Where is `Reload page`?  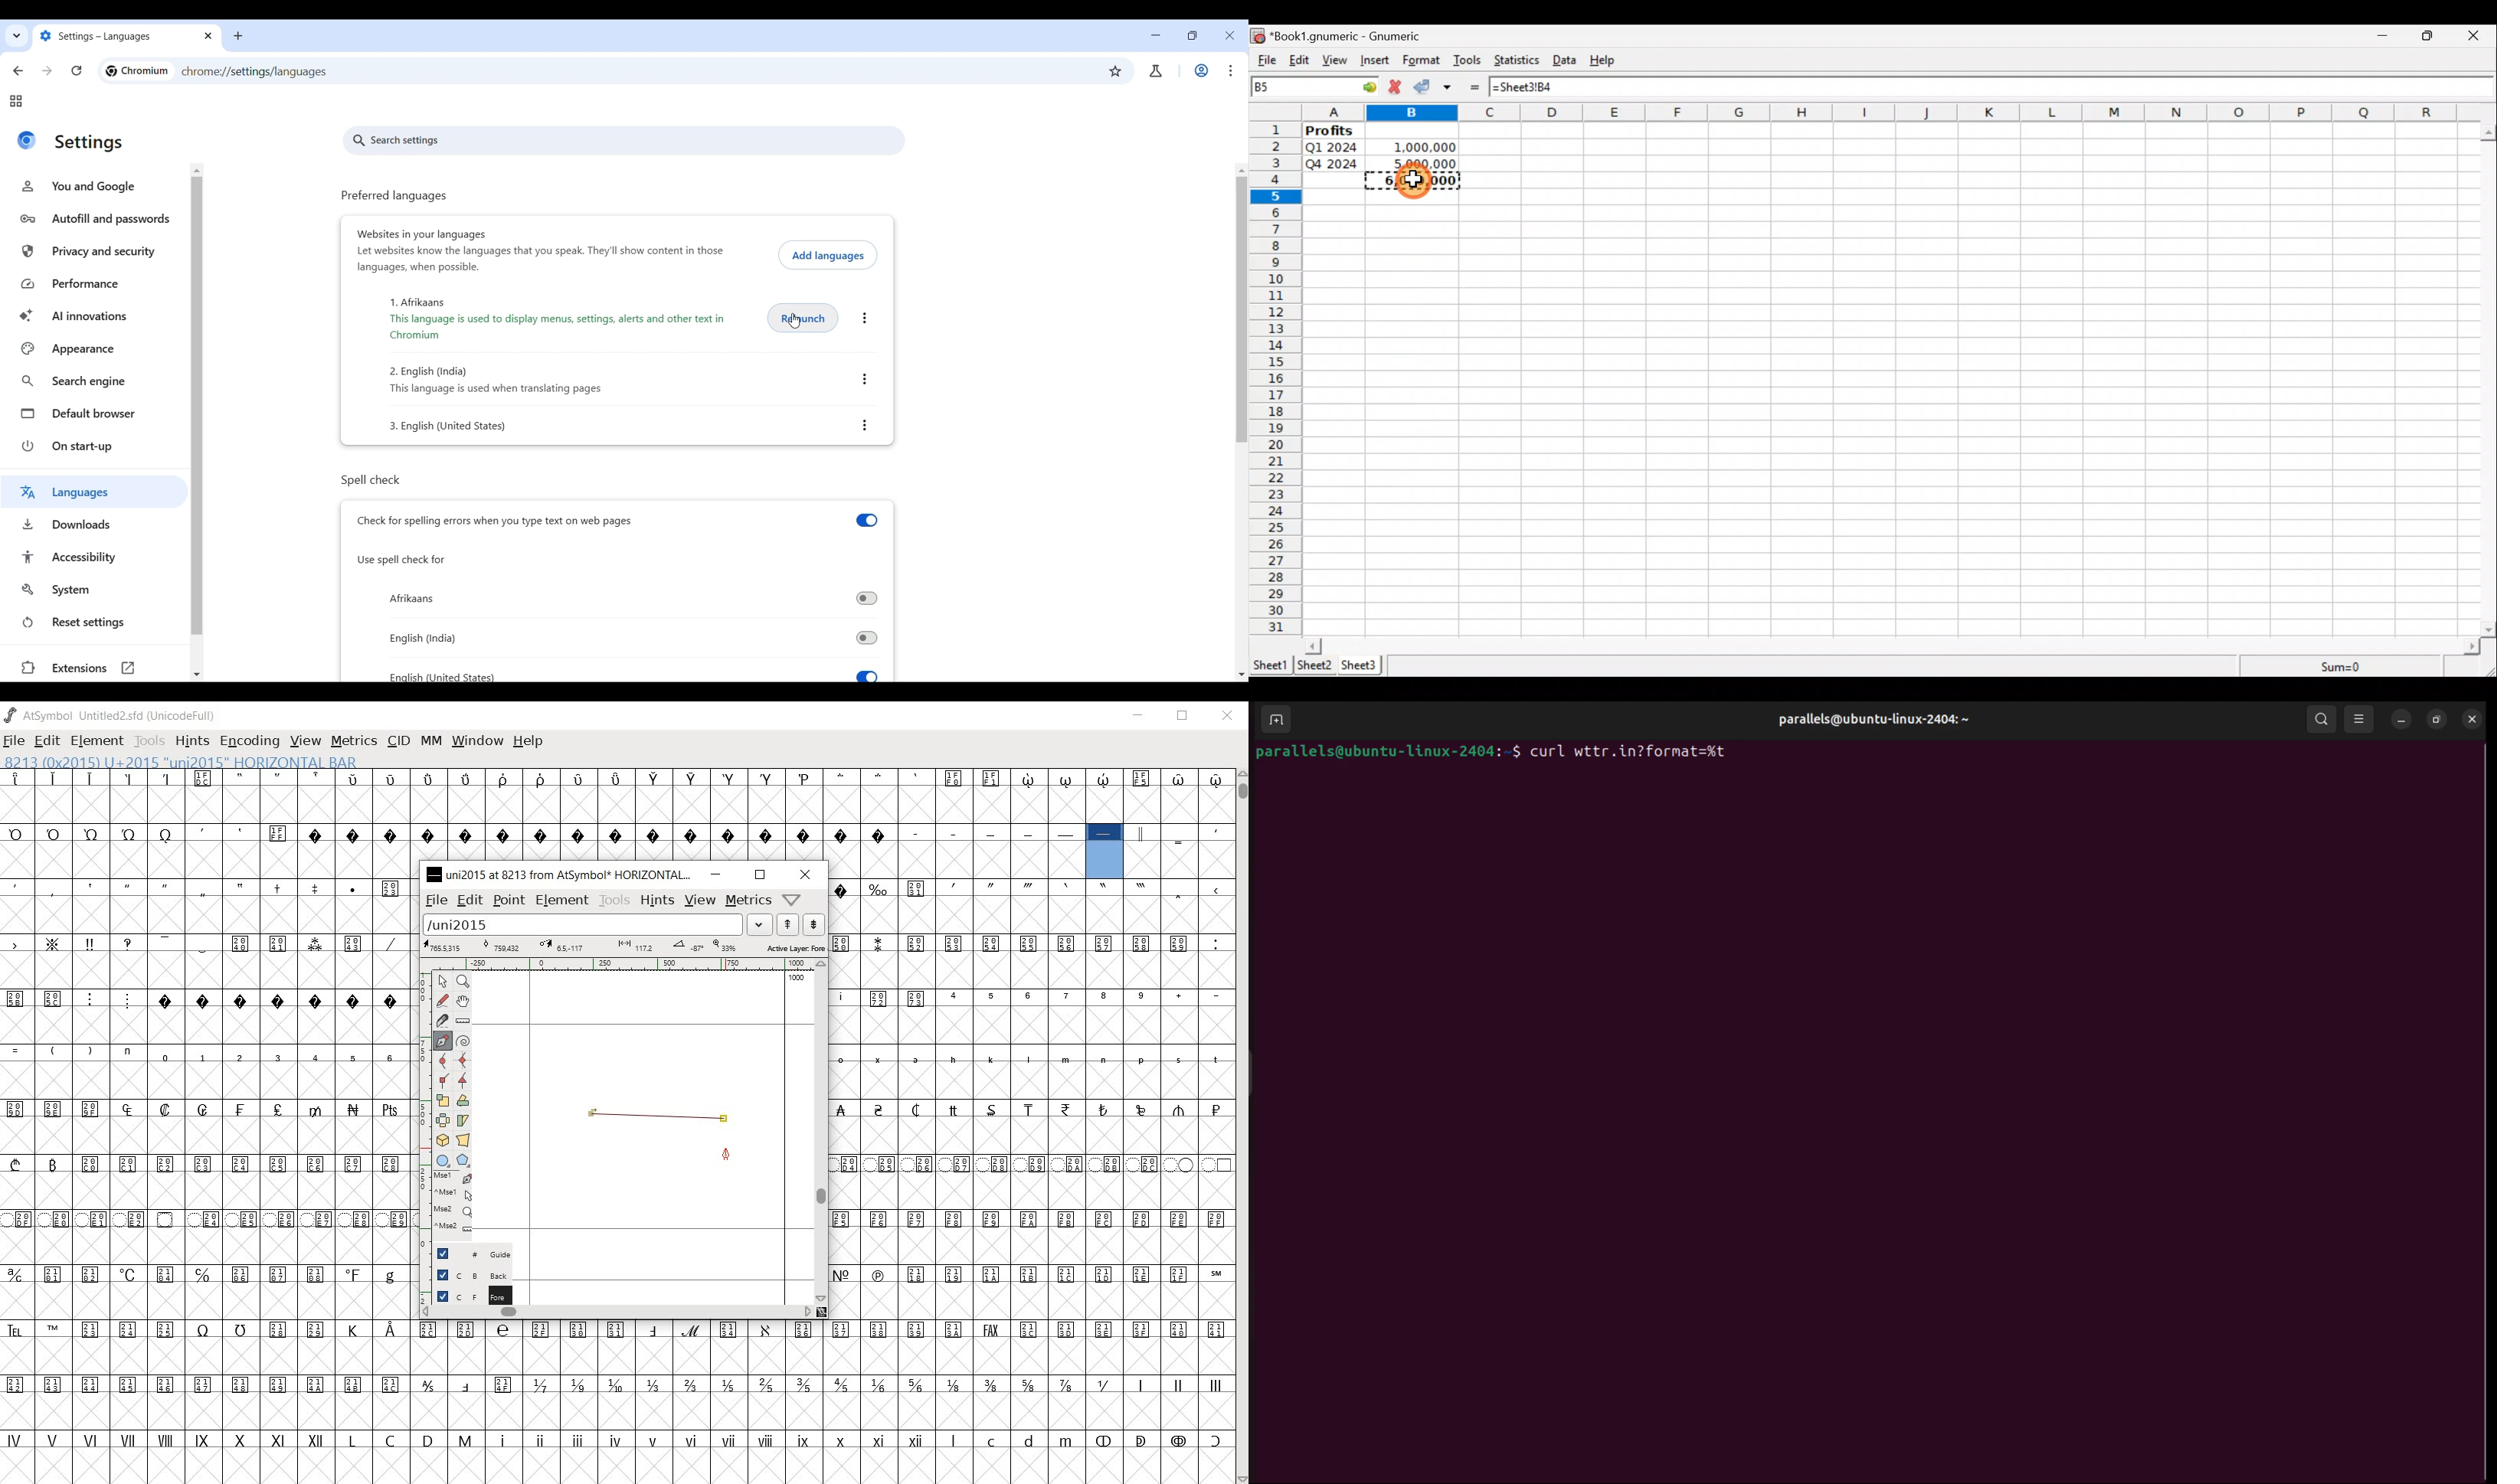
Reload page is located at coordinates (76, 71).